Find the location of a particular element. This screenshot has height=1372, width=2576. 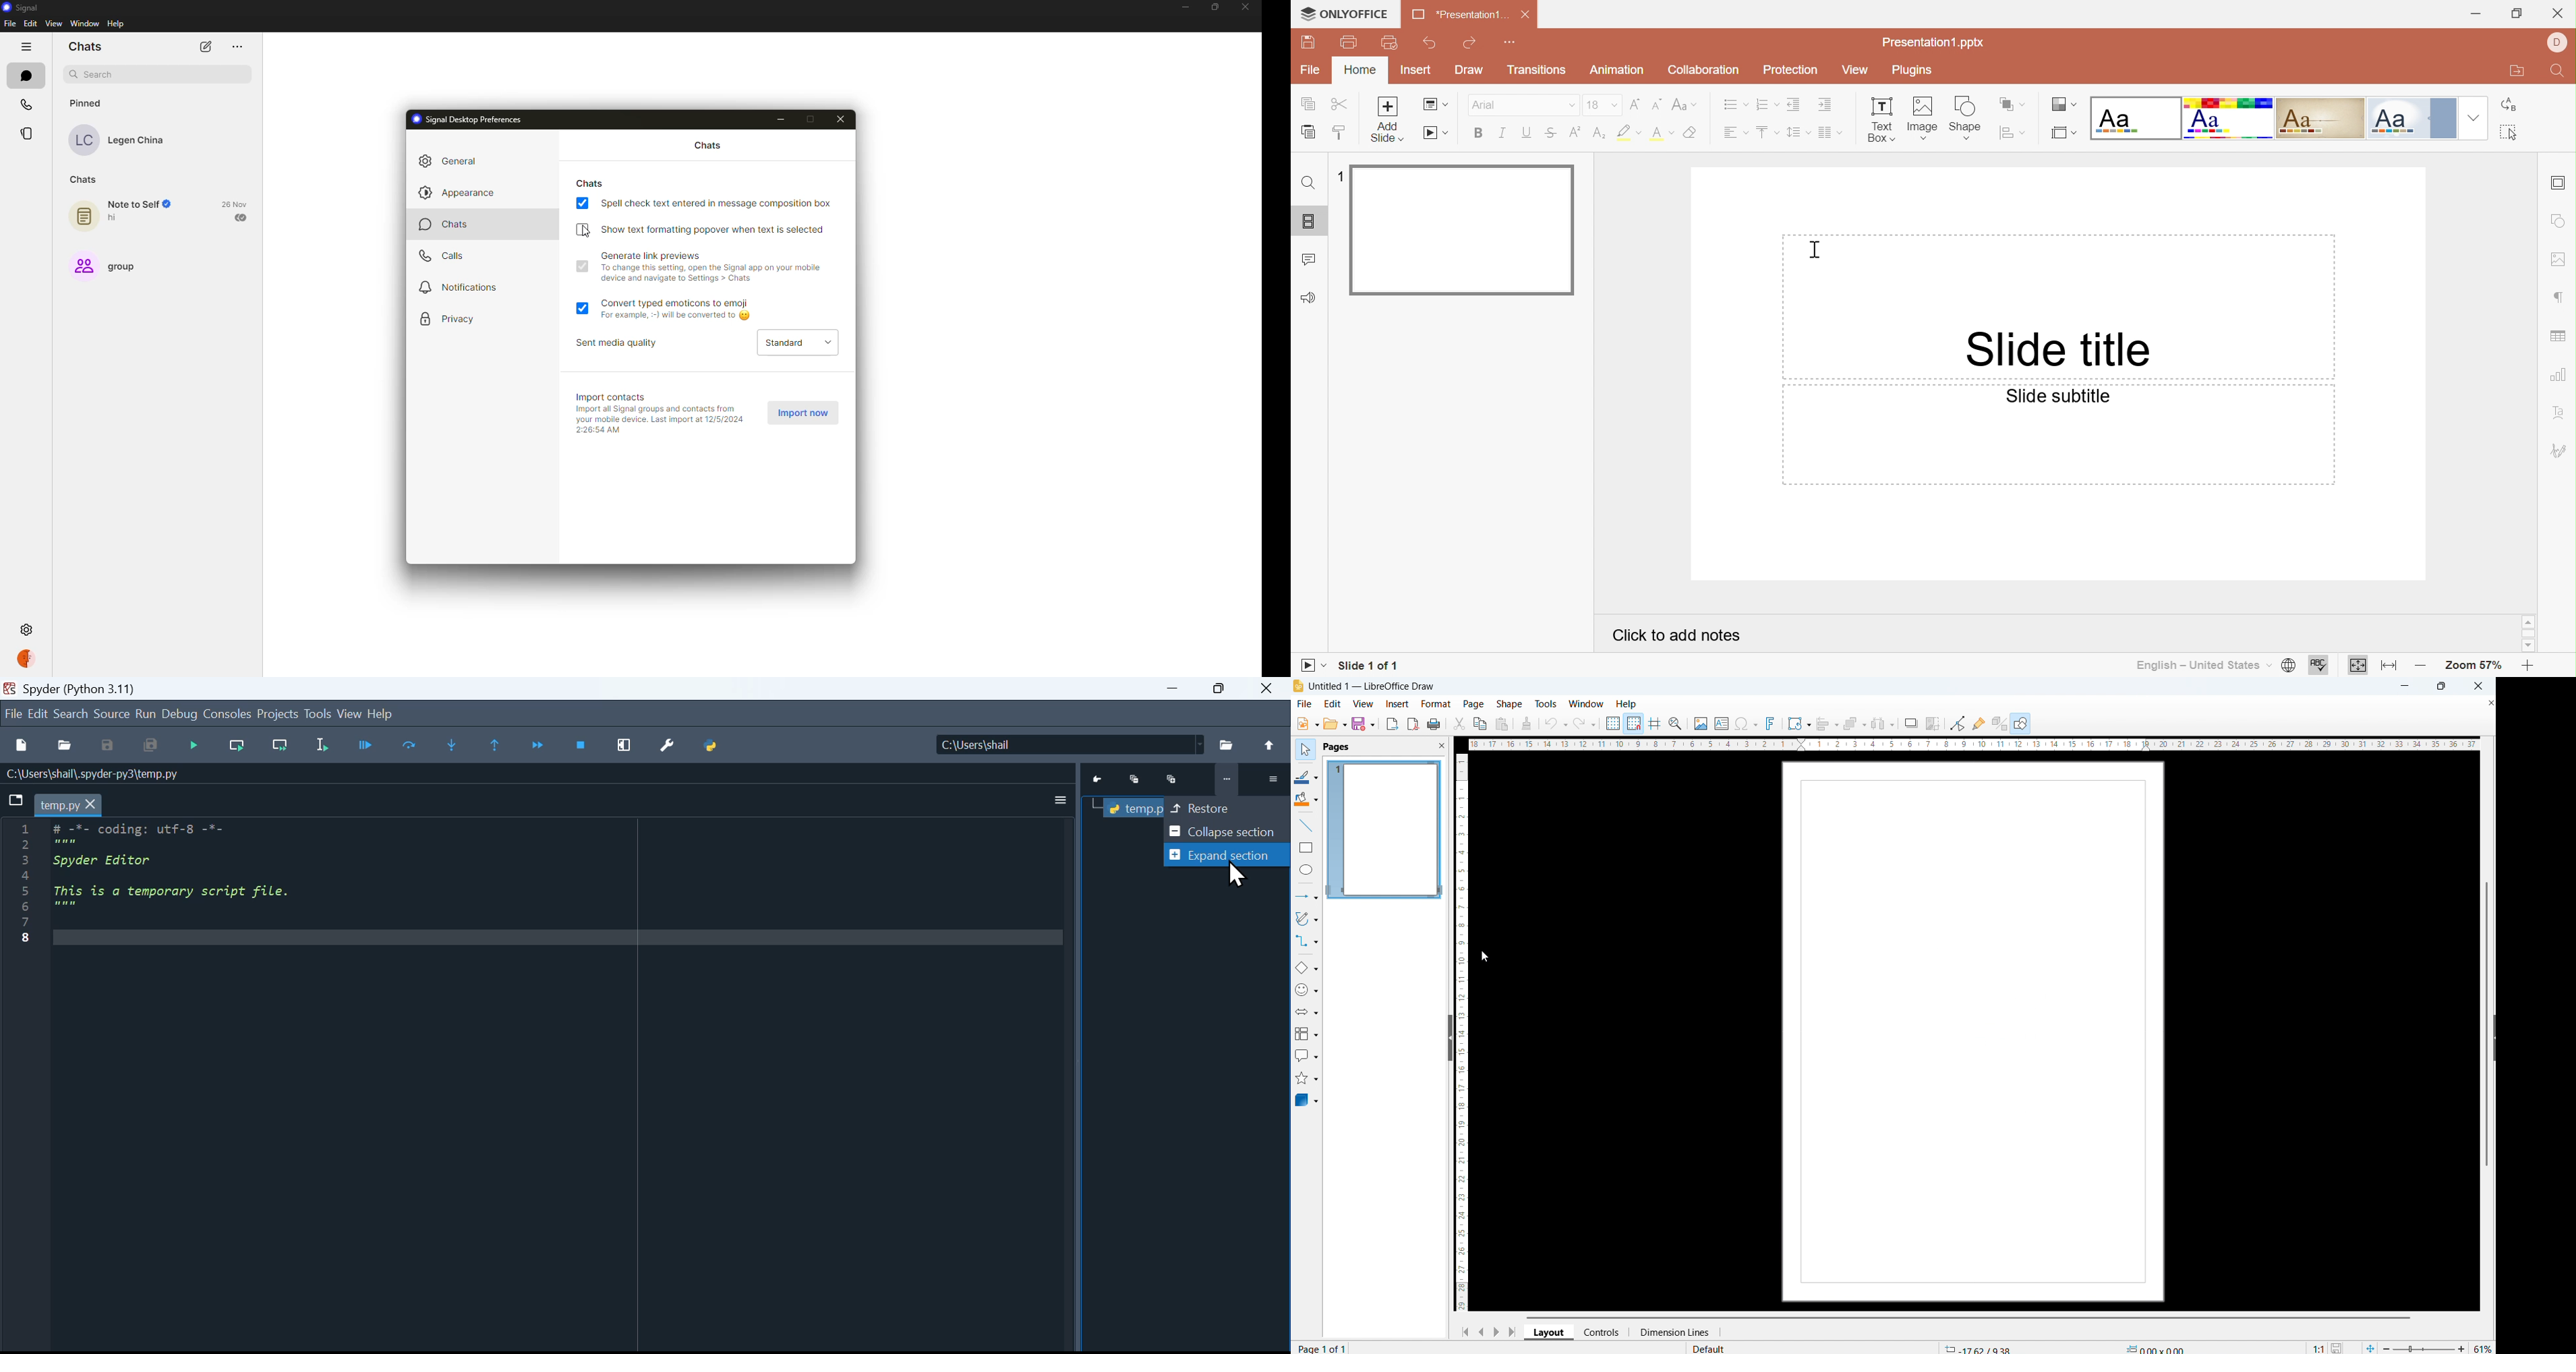

sent is located at coordinates (243, 217).